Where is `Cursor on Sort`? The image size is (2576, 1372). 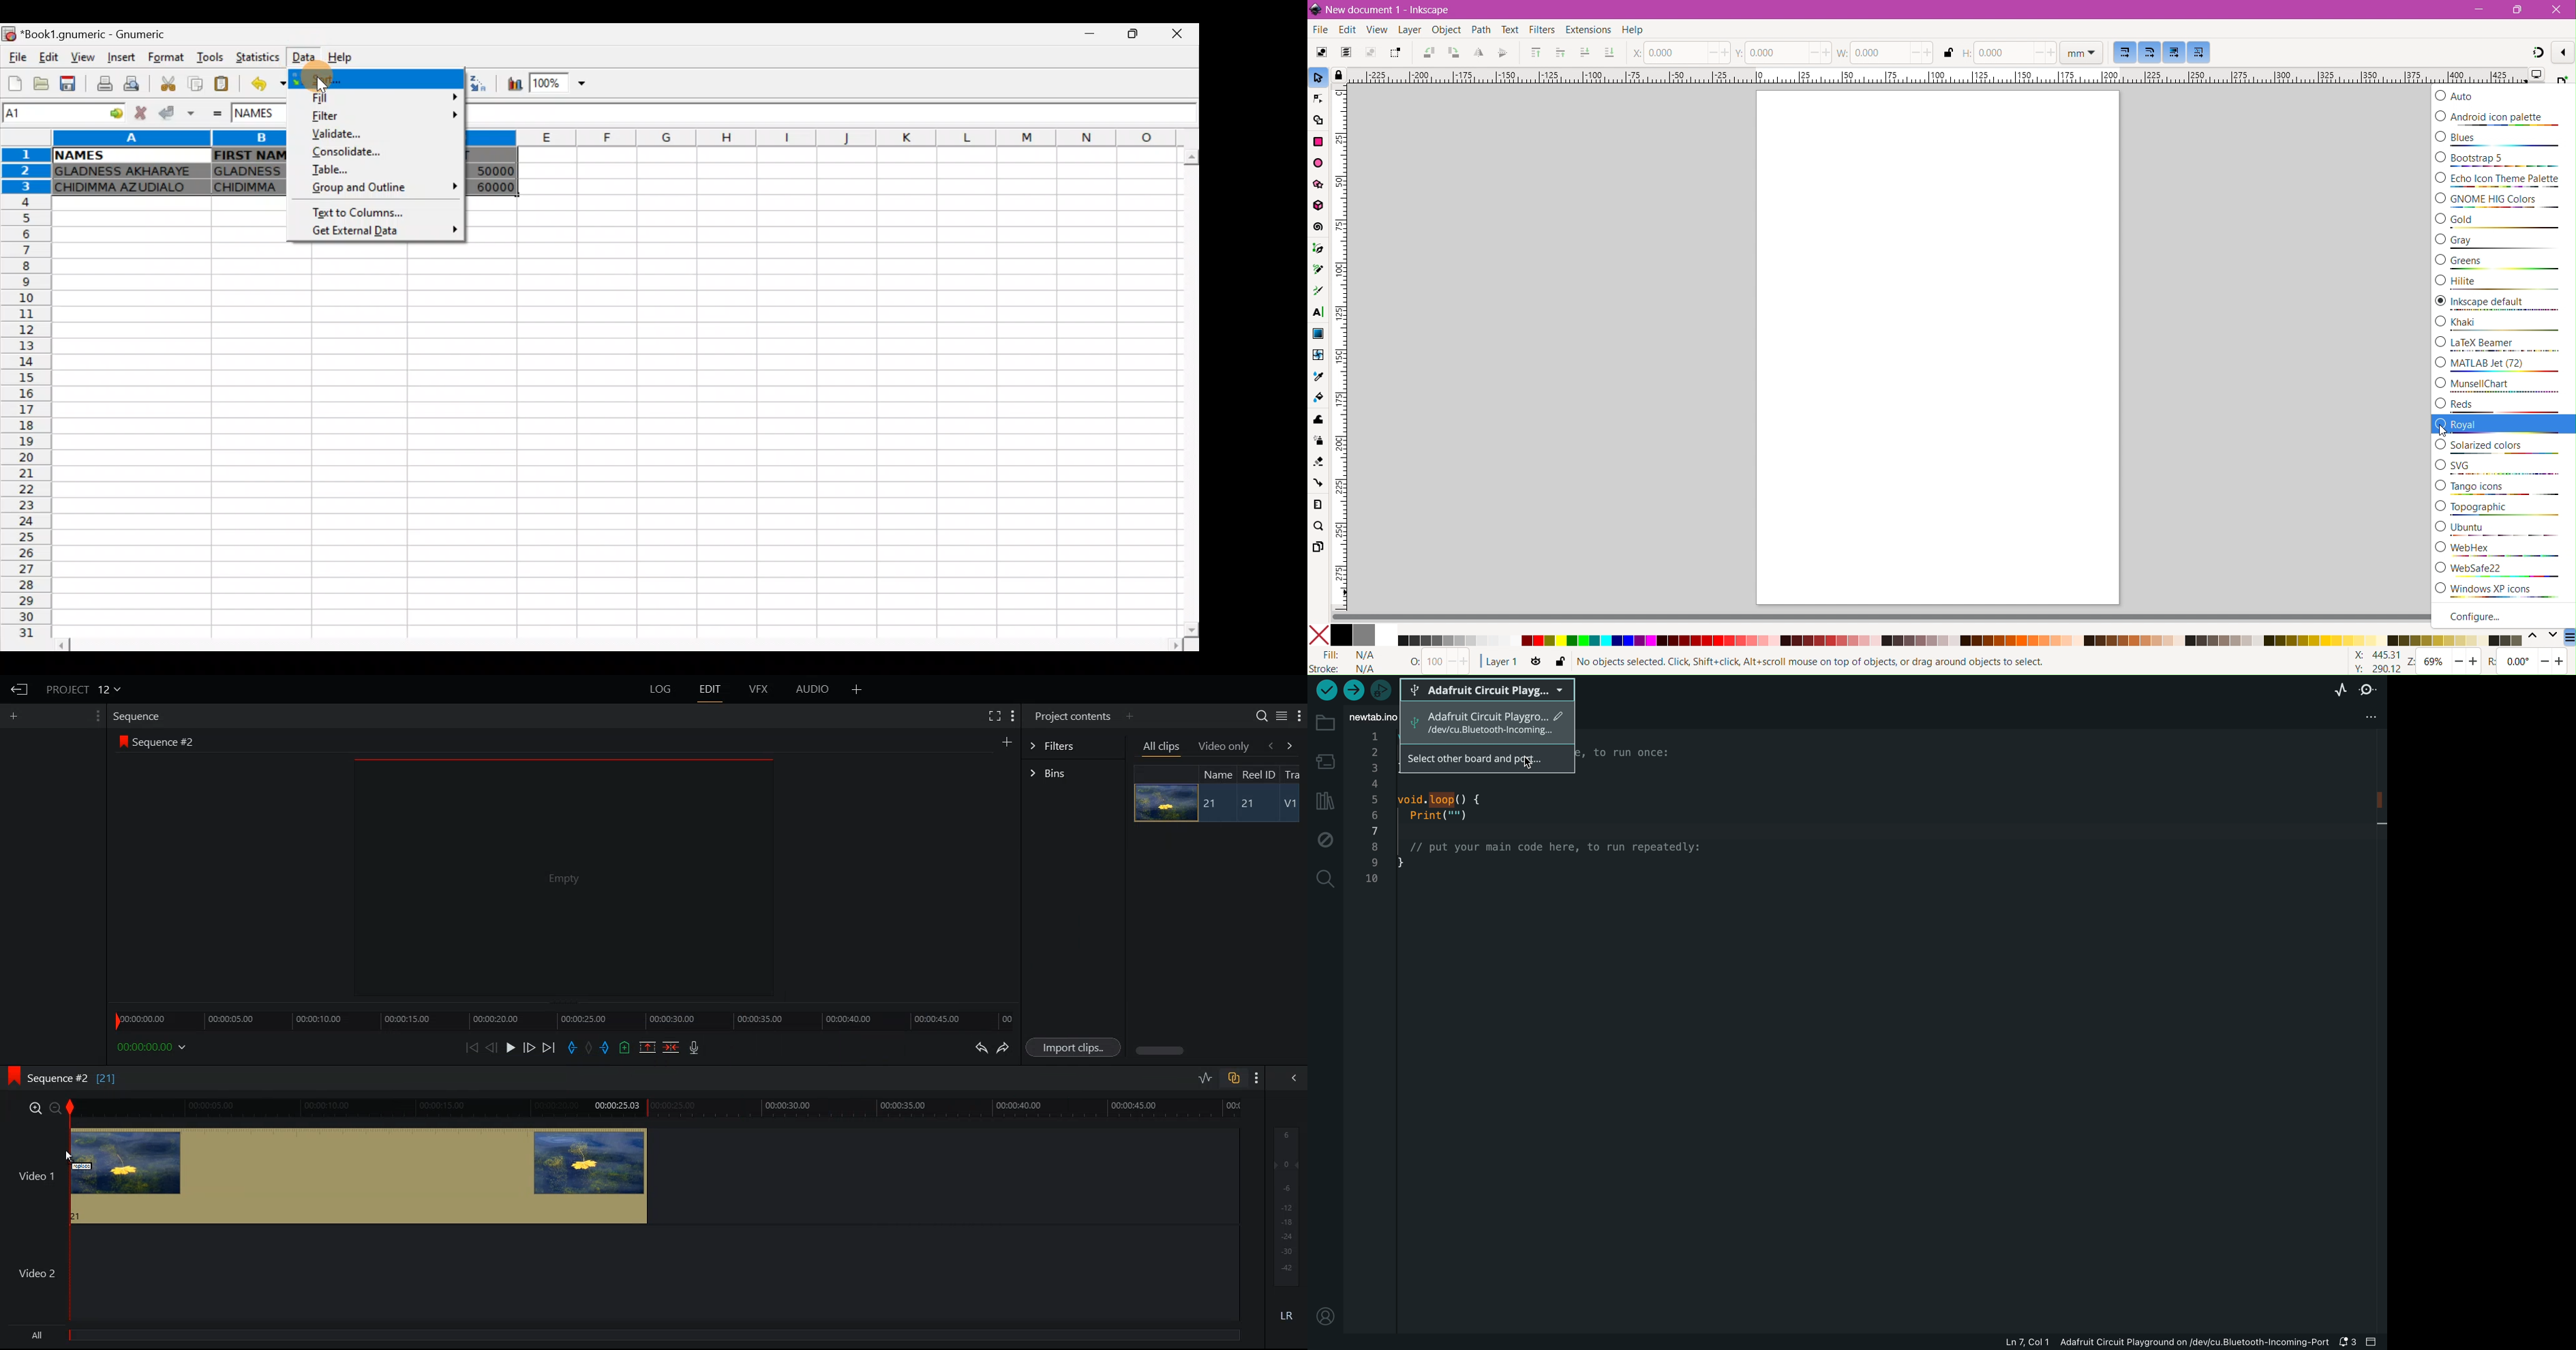
Cursor on Sort is located at coordinates (337, 77).